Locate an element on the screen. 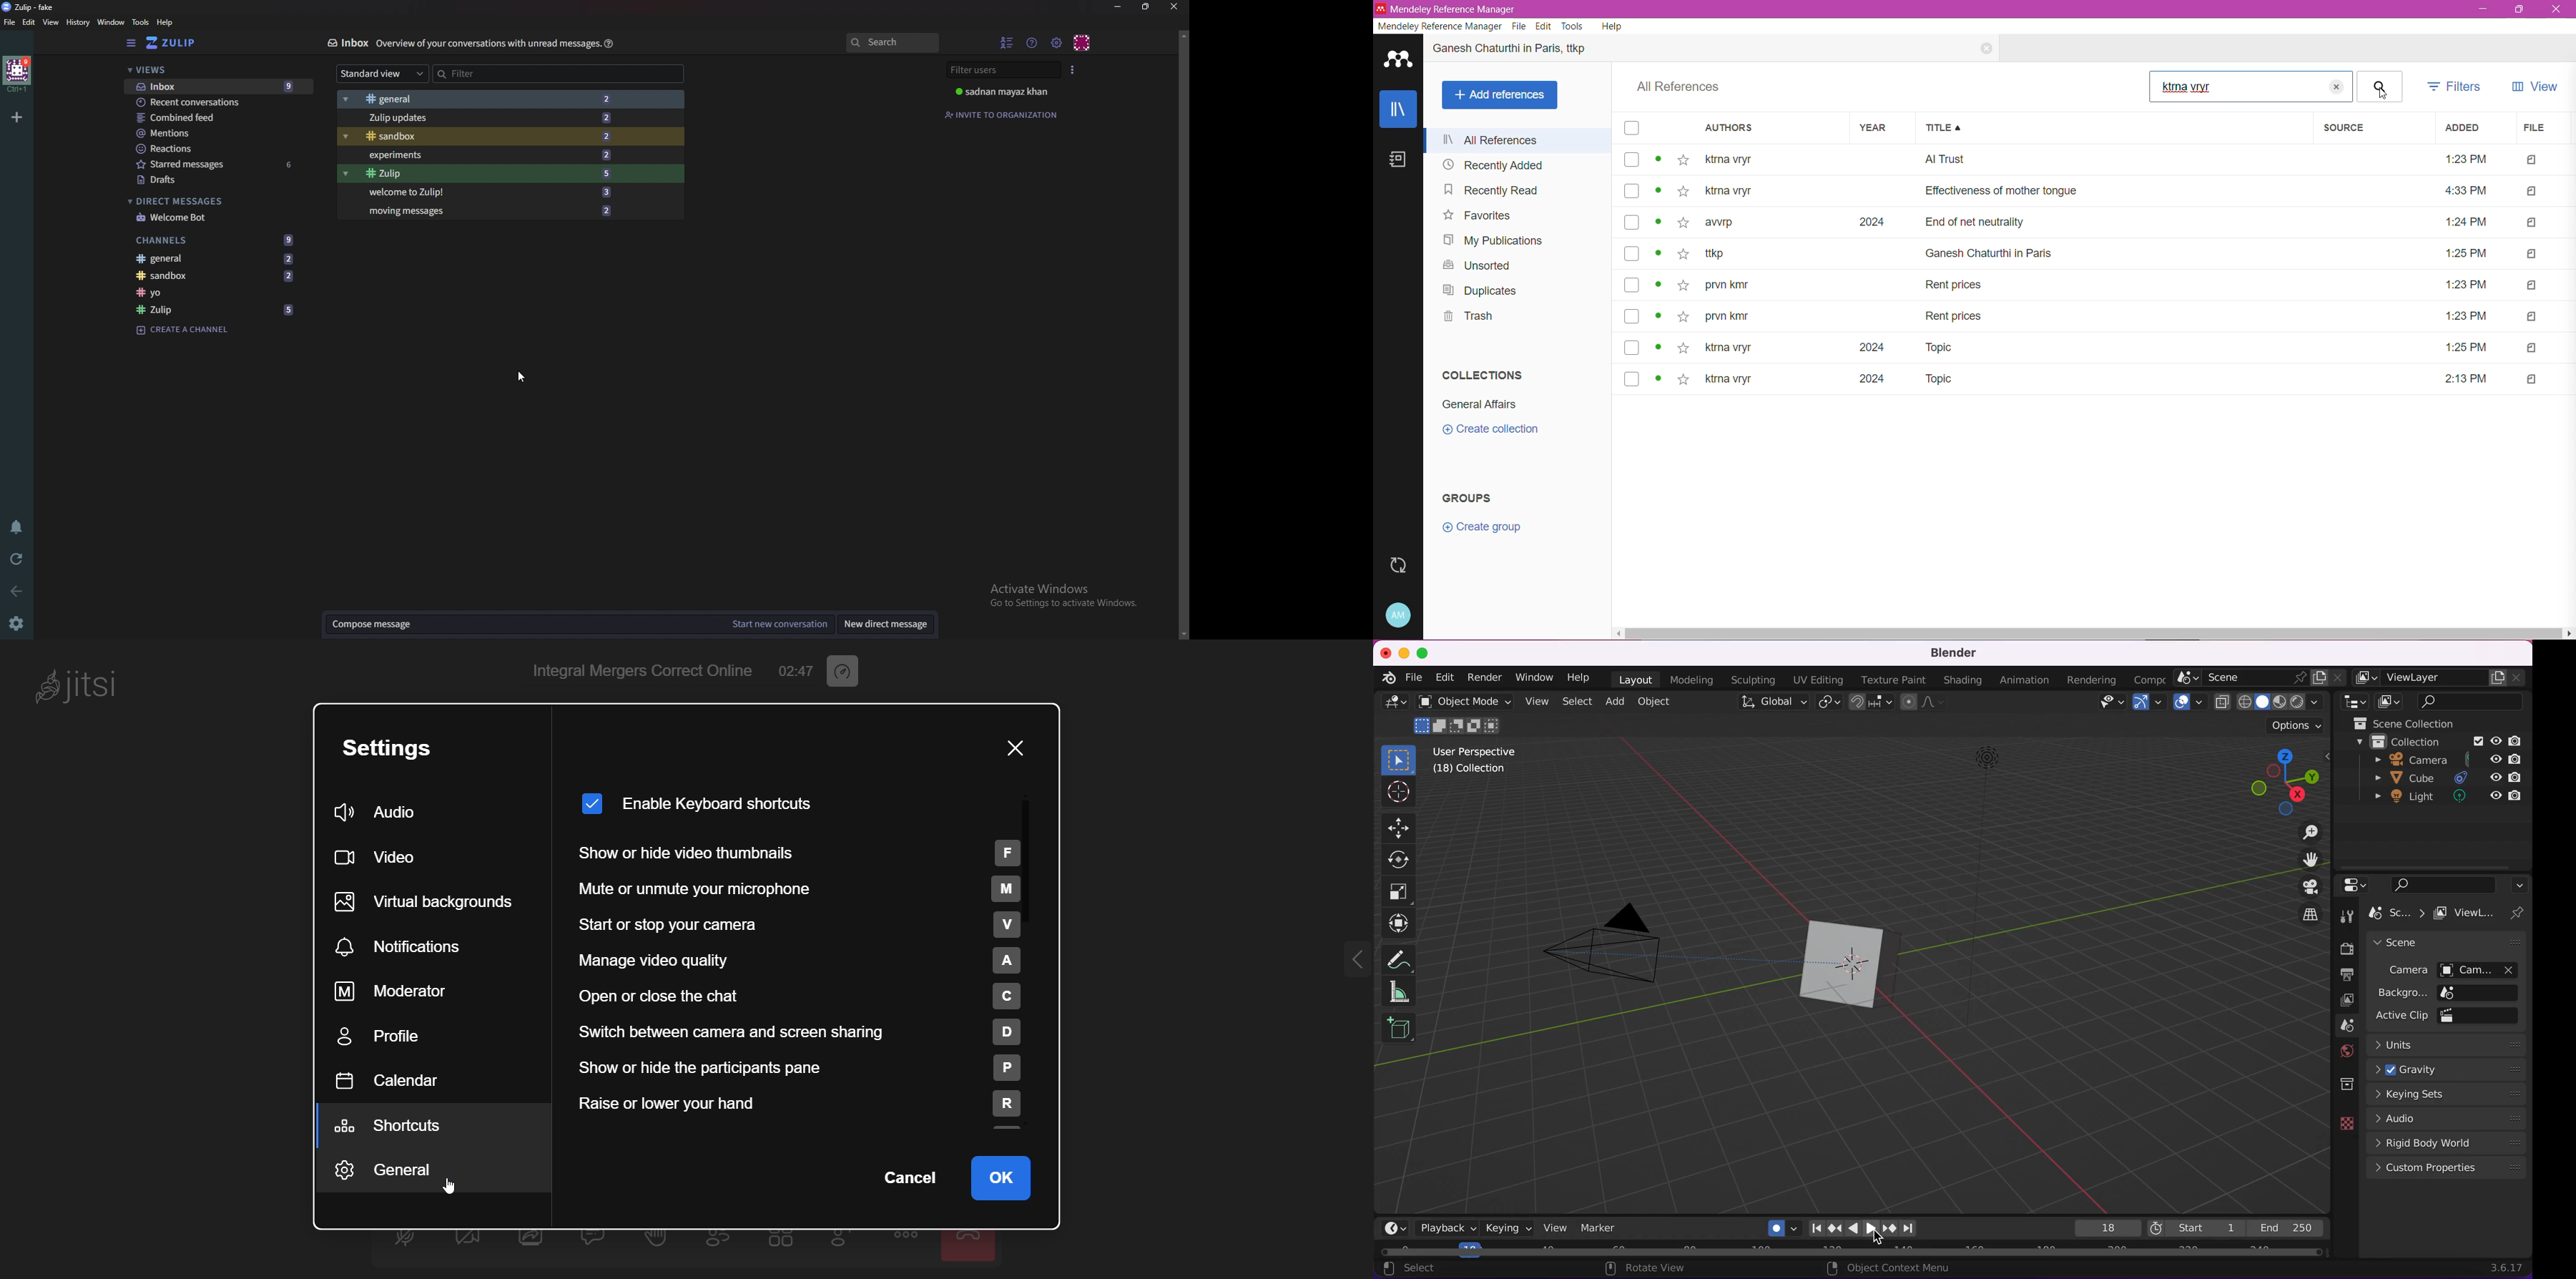 The width and height of the screenshot is (2576, 1288). edit is located at coordinates (29, 22).